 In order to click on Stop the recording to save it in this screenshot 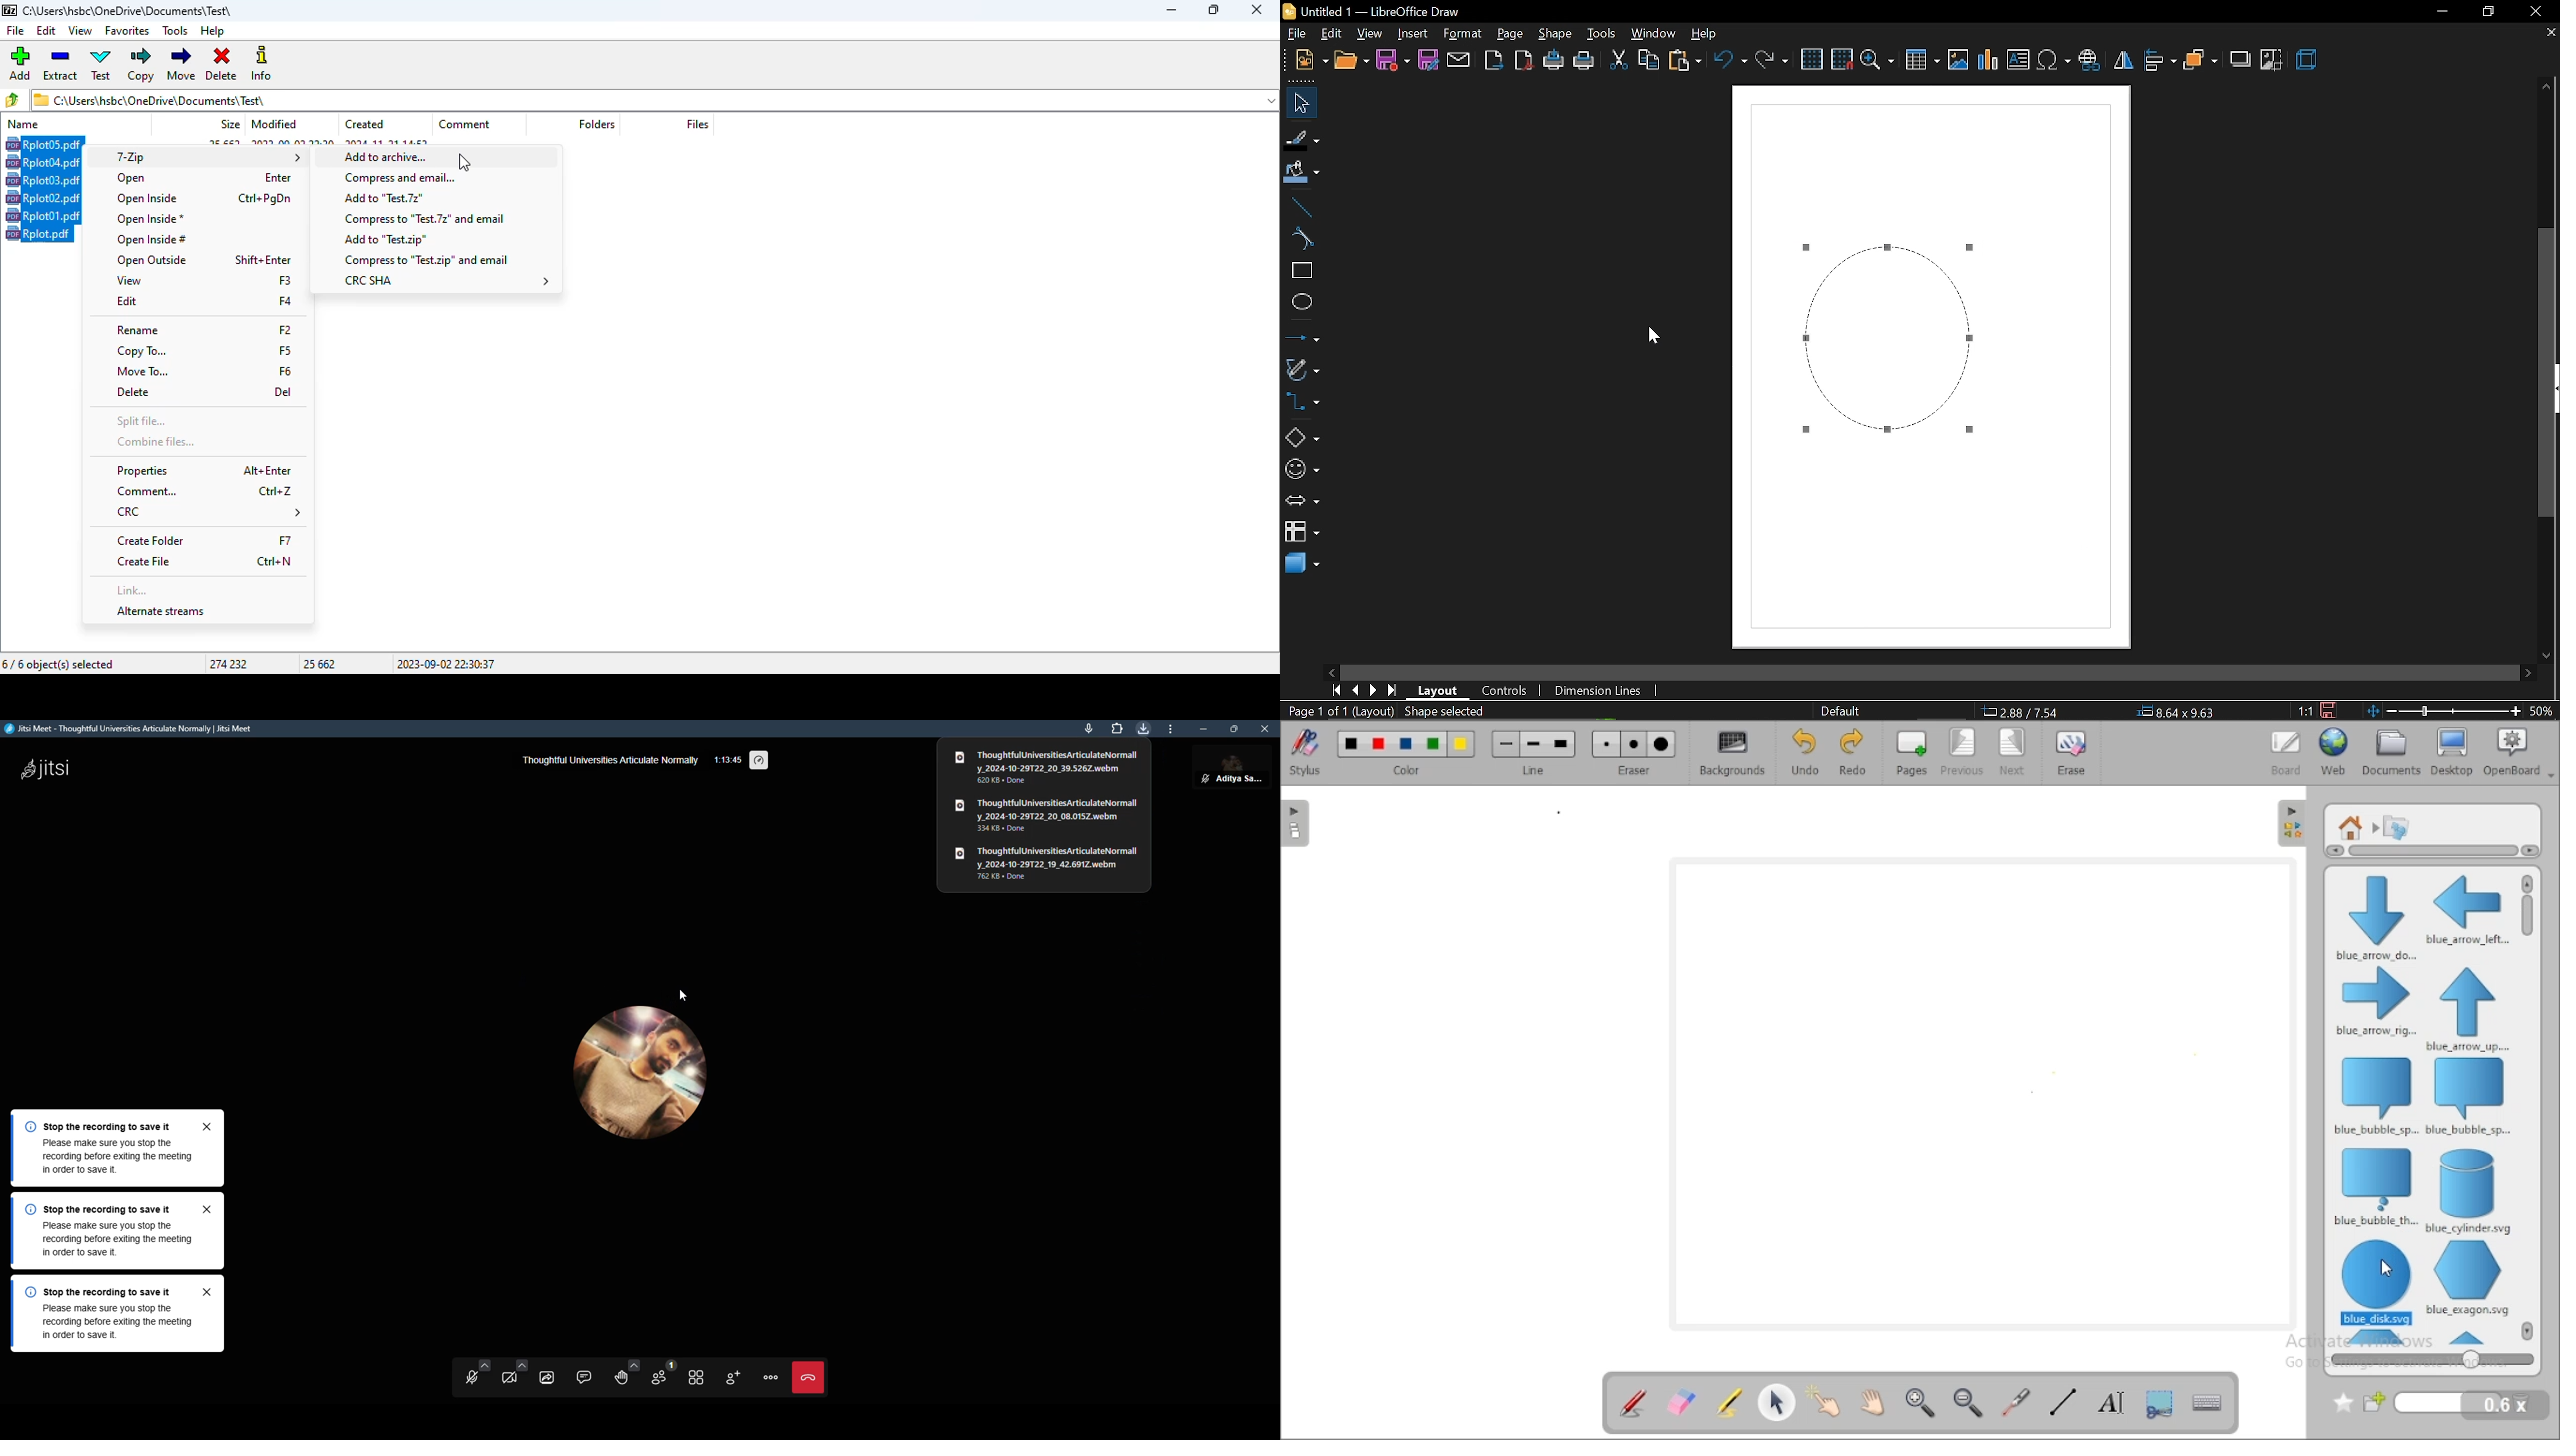, I will do `click(108, 1123)`.